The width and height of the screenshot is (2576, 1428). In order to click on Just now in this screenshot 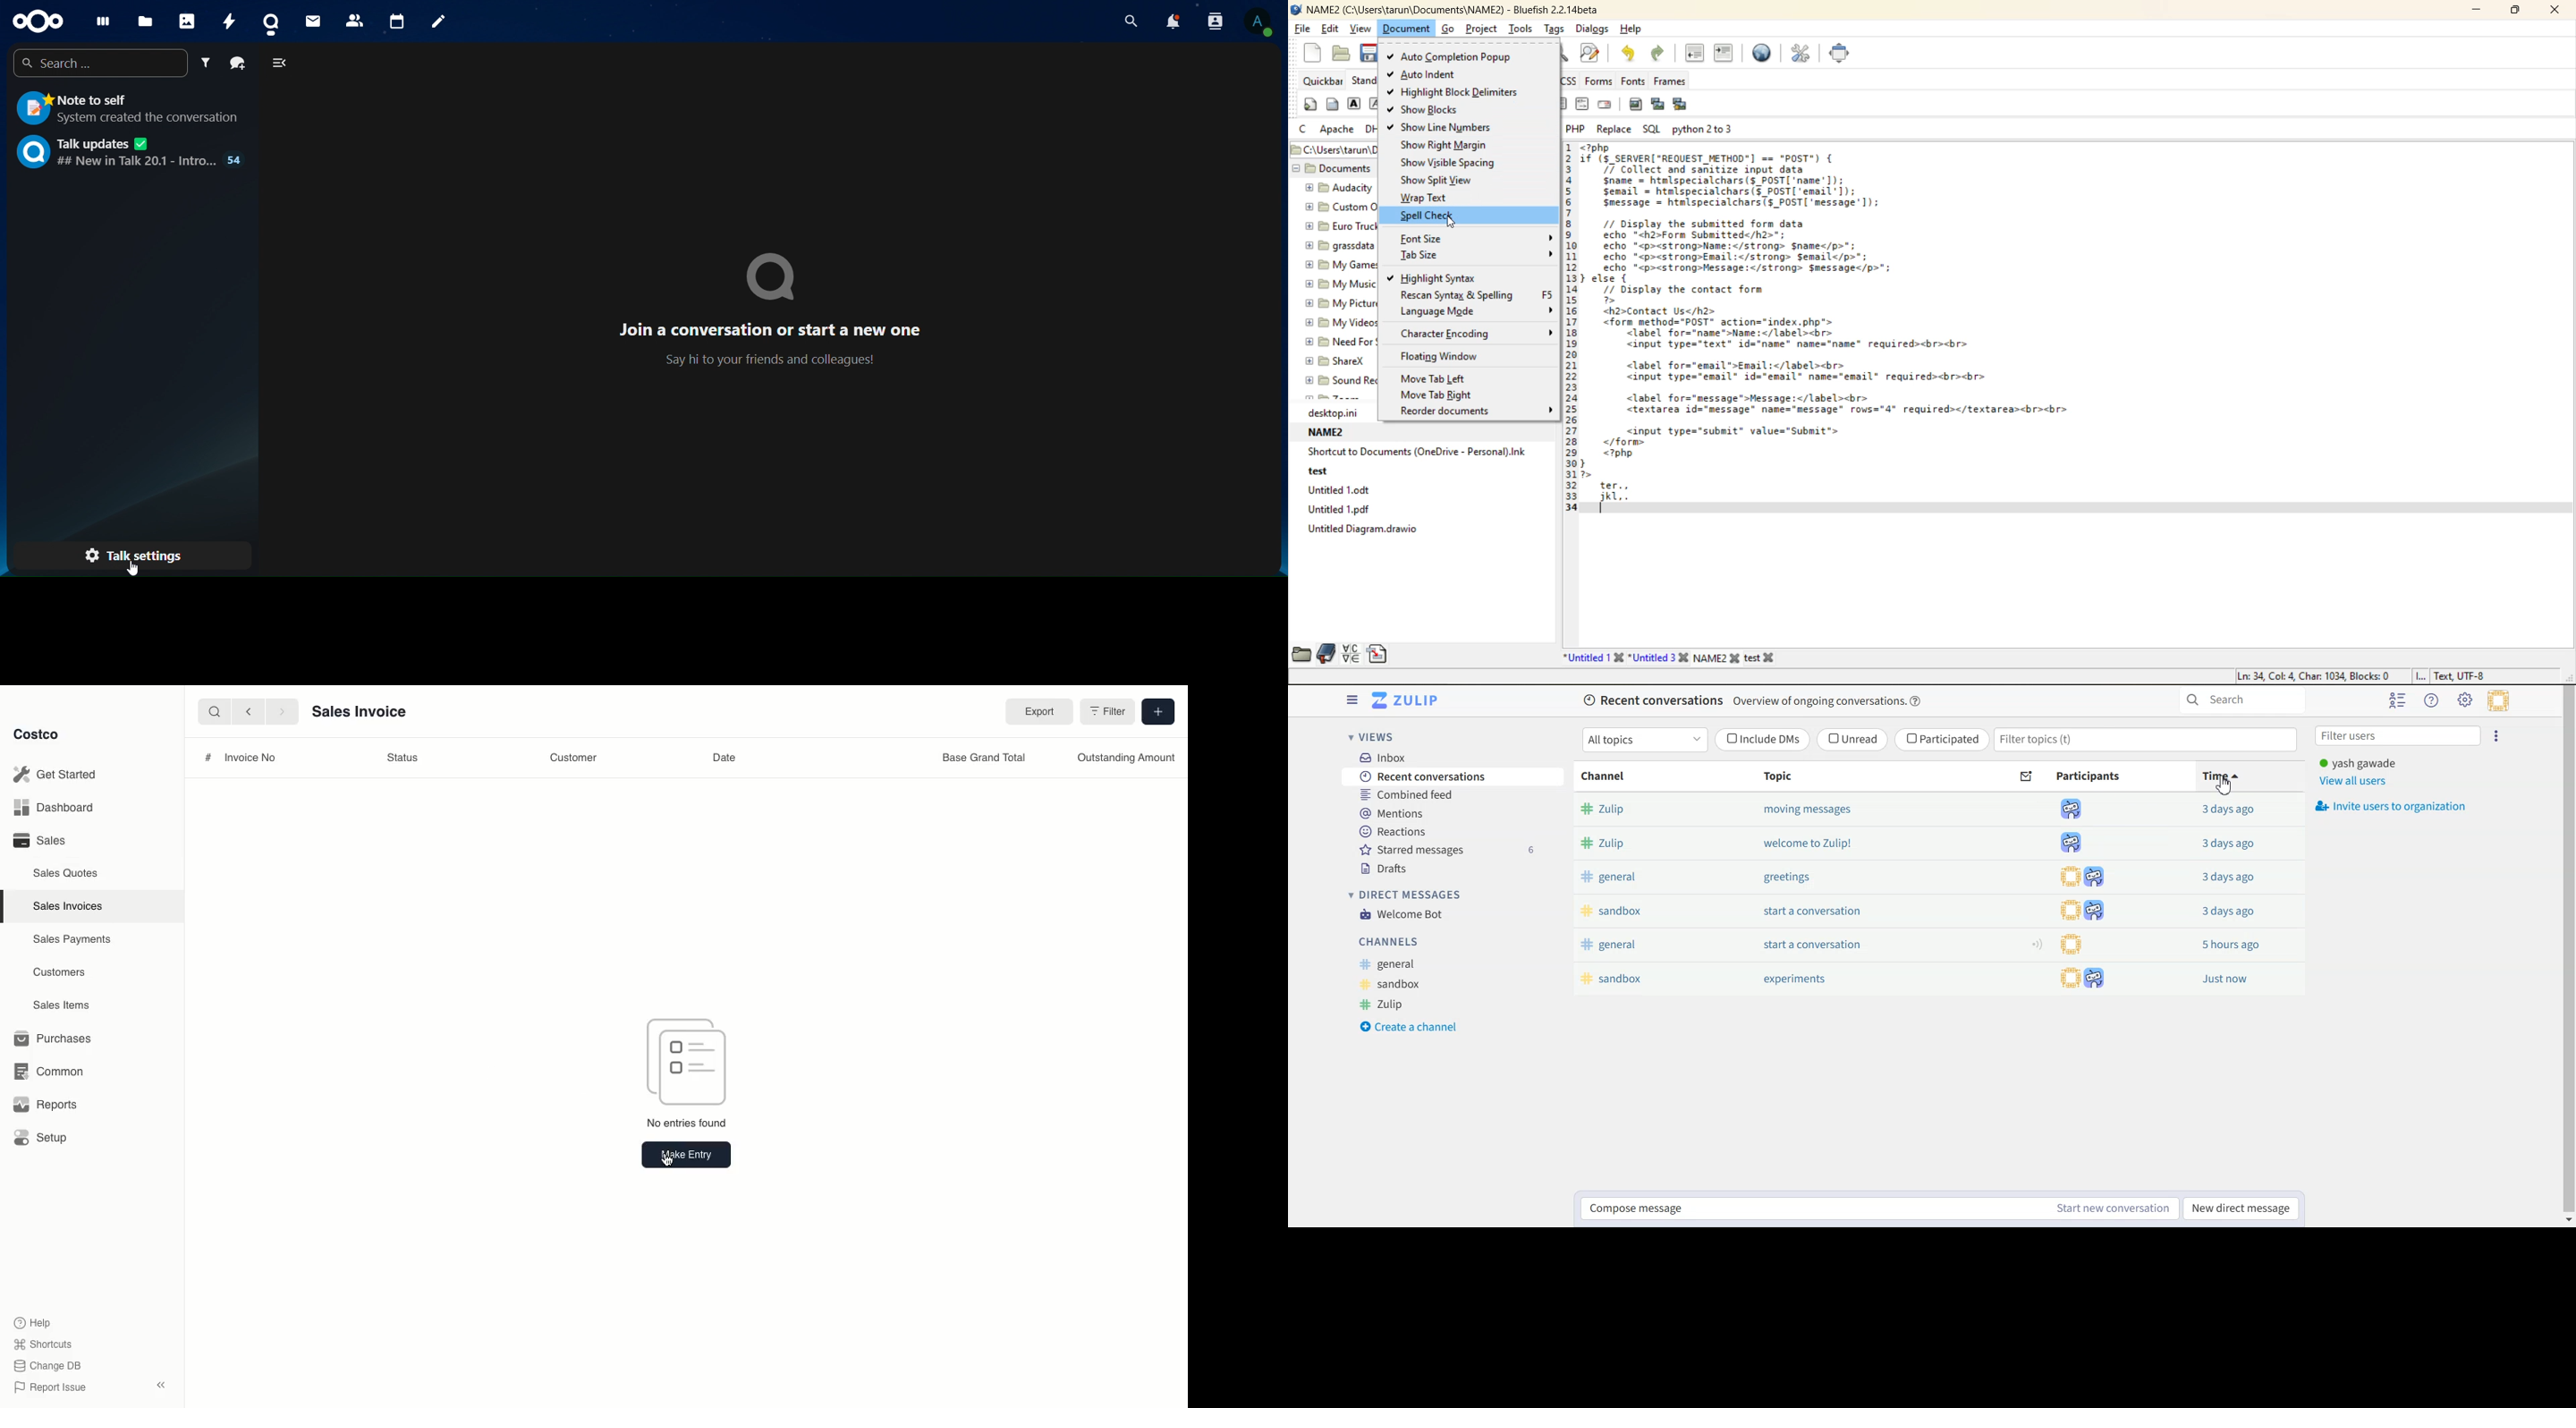, I will do `click(2227, 979)`.